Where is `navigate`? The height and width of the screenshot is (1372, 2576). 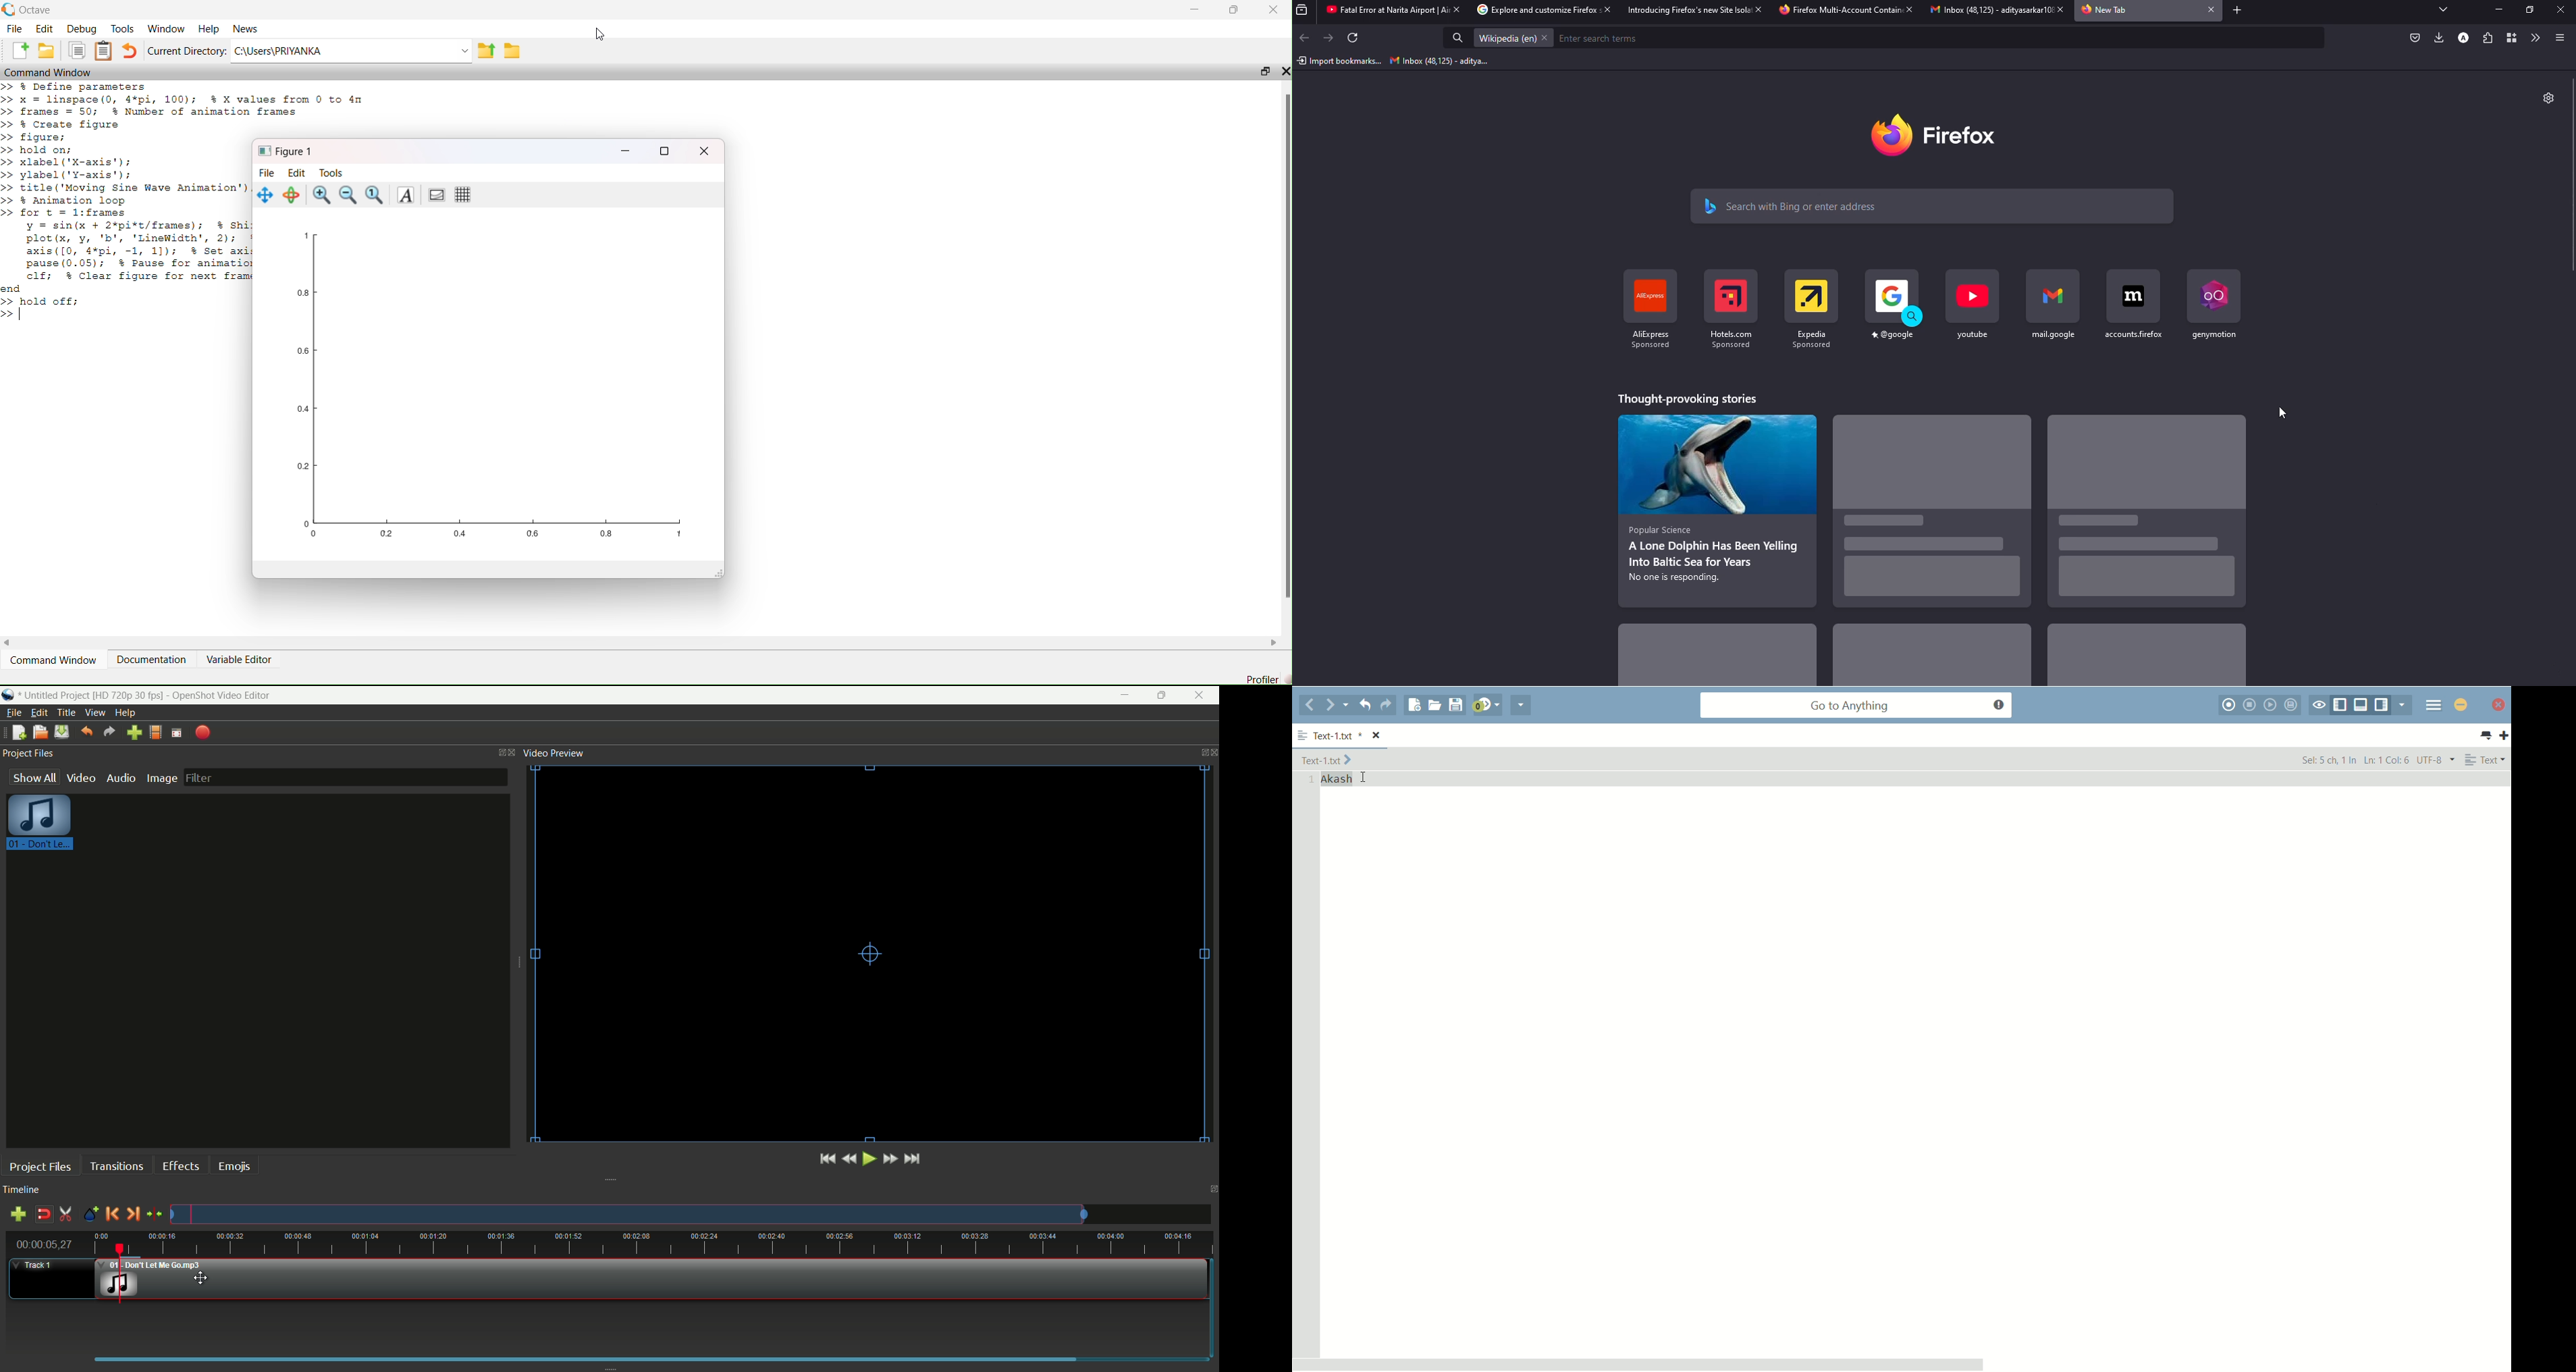
navigate is located at coordinates (268, 196).